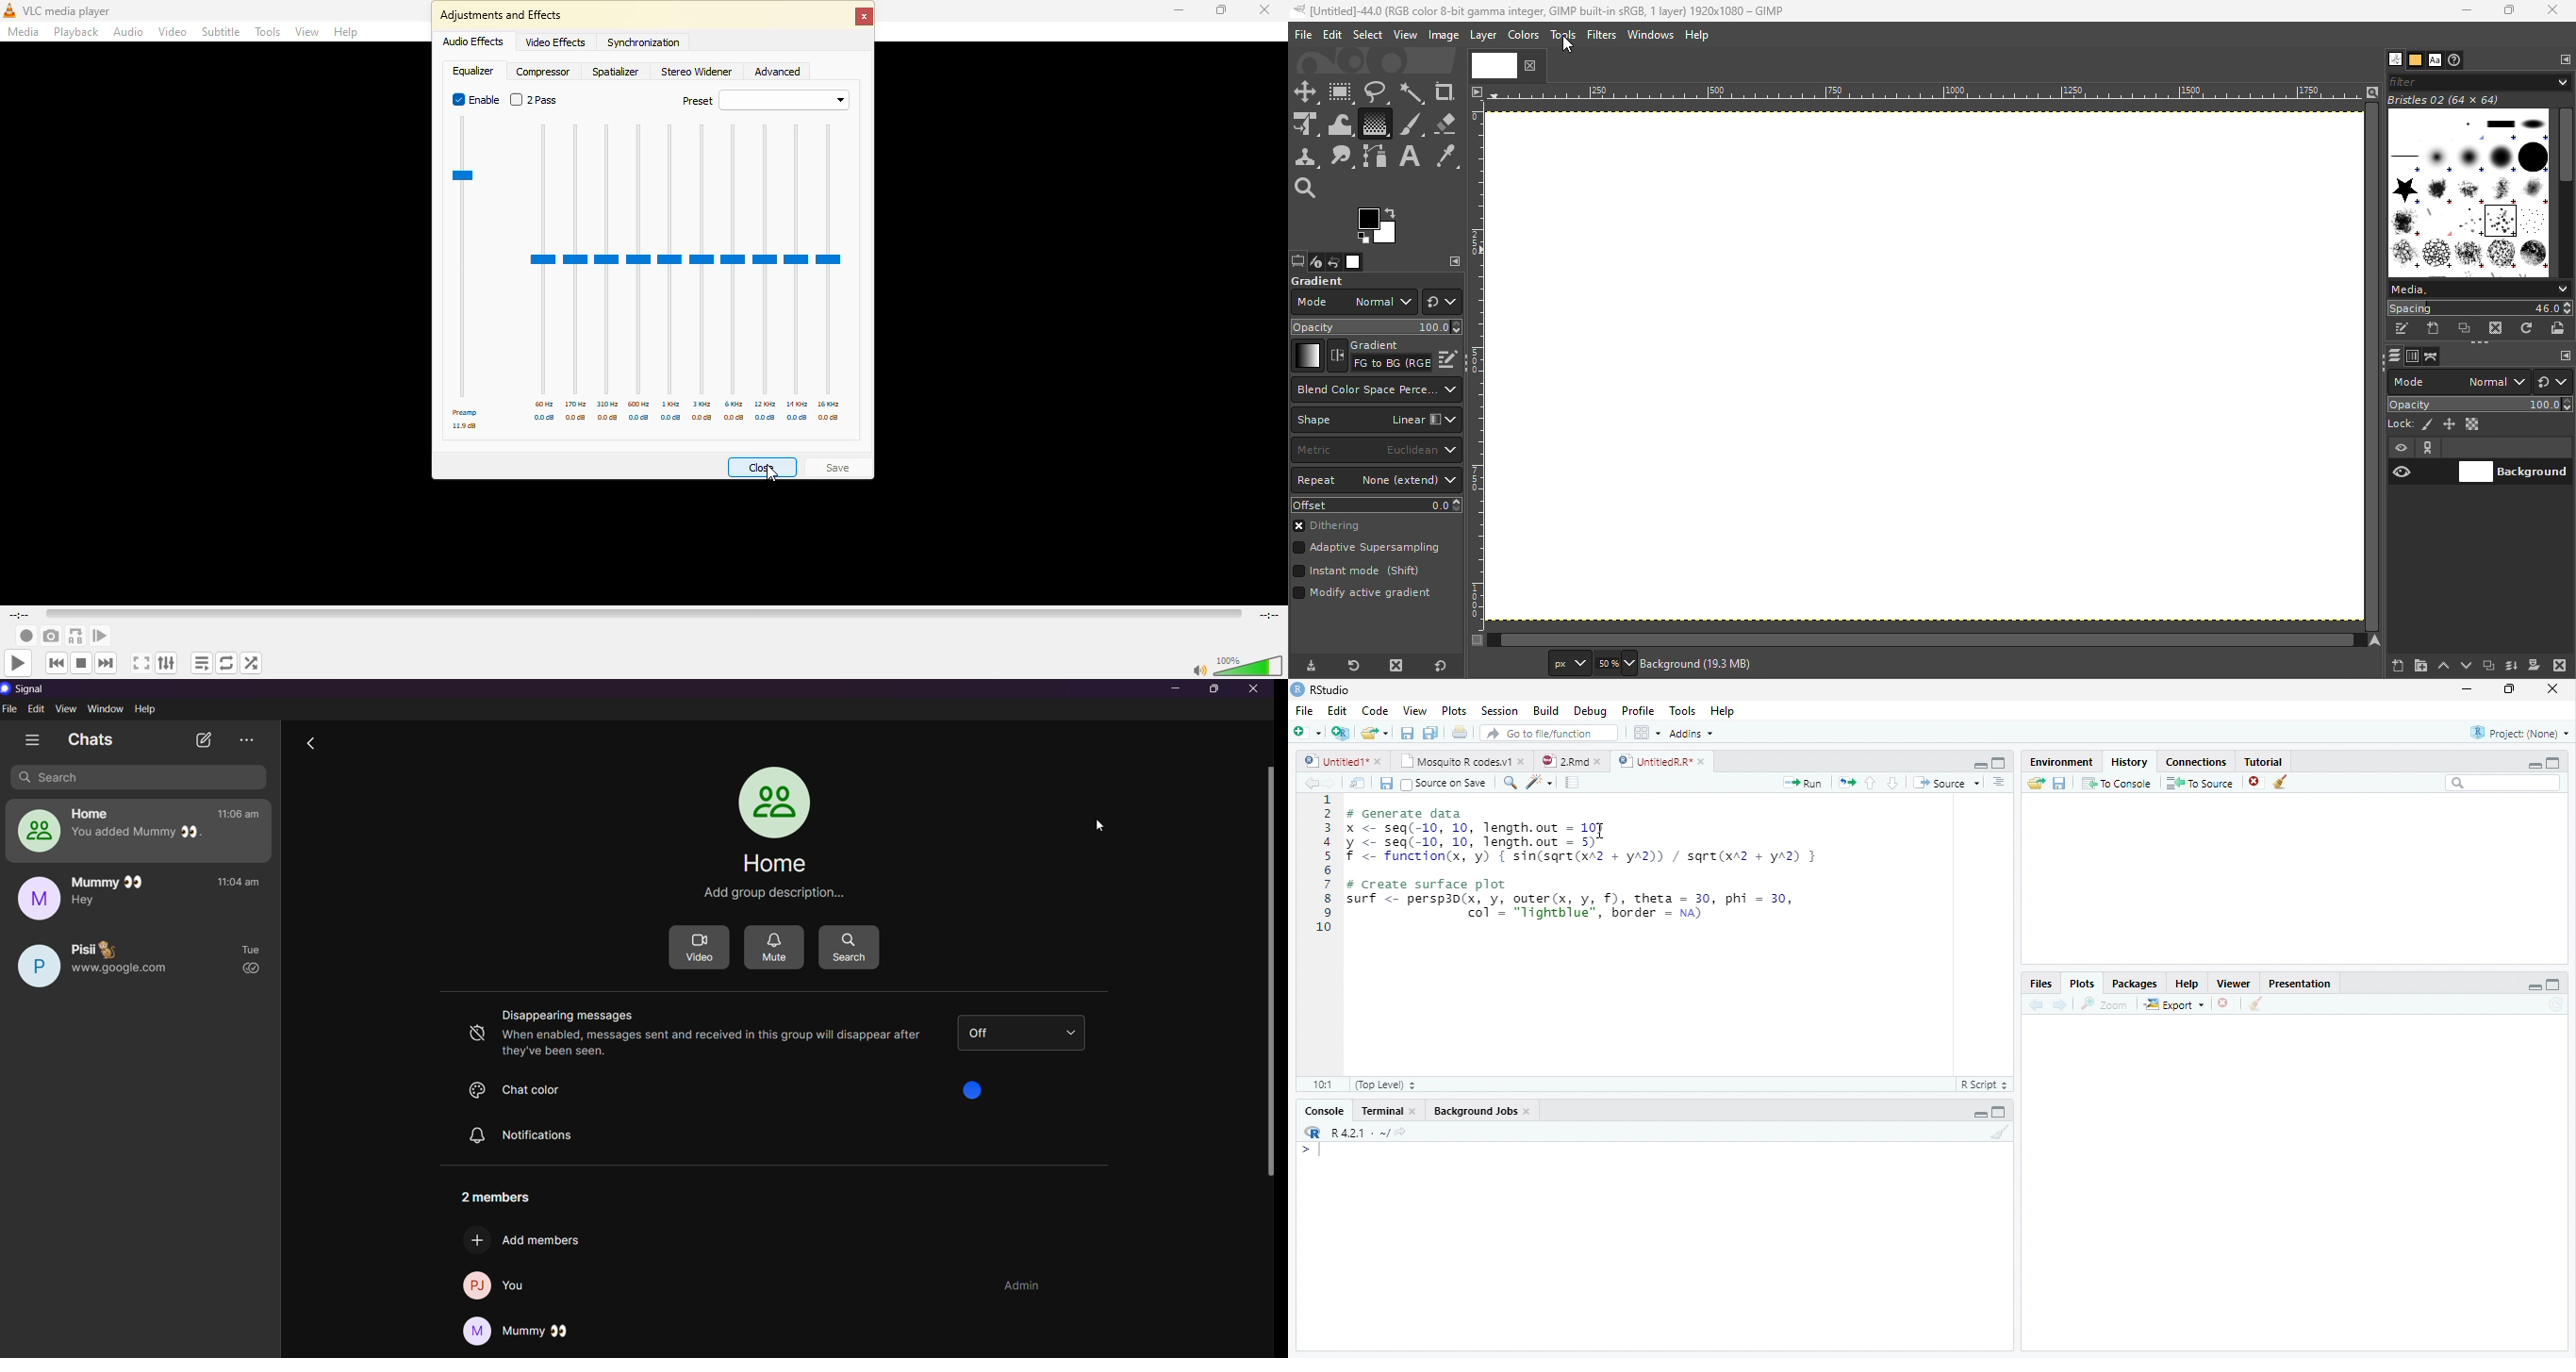  Describe the element at coordinates (2001, 1132) in the screenshot. I see `Clear console` at that location.